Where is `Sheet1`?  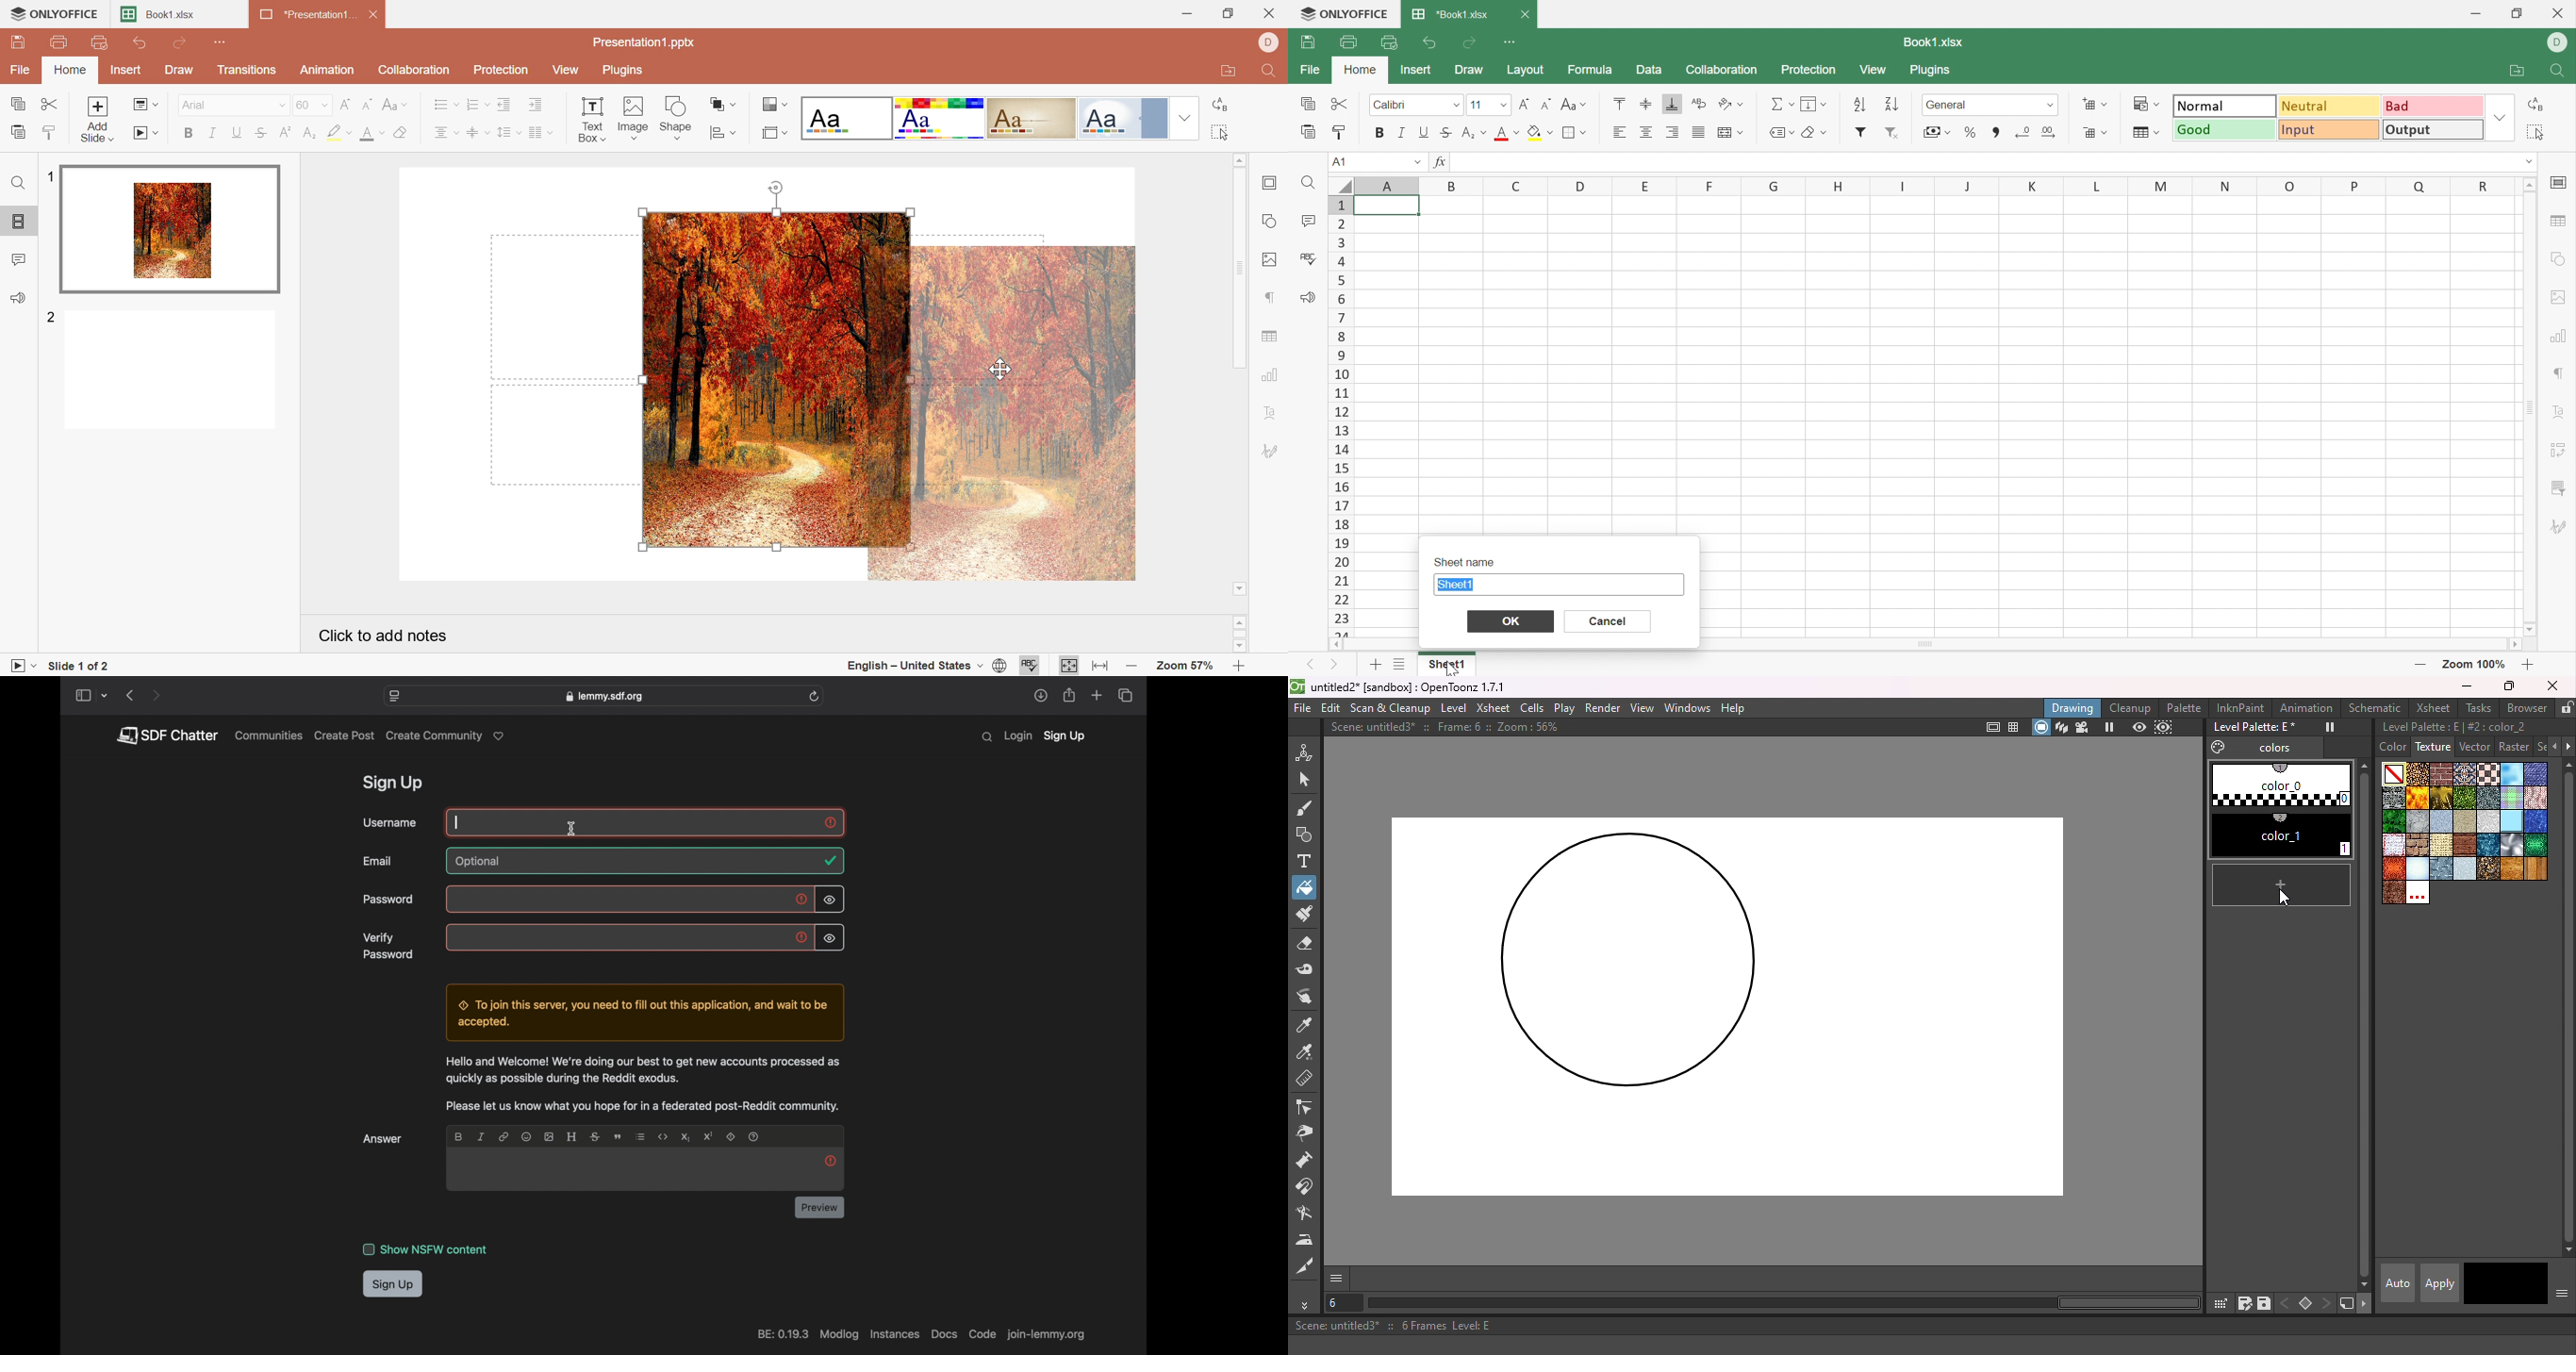
Sheet1 is located at coordinates (1448, 668).